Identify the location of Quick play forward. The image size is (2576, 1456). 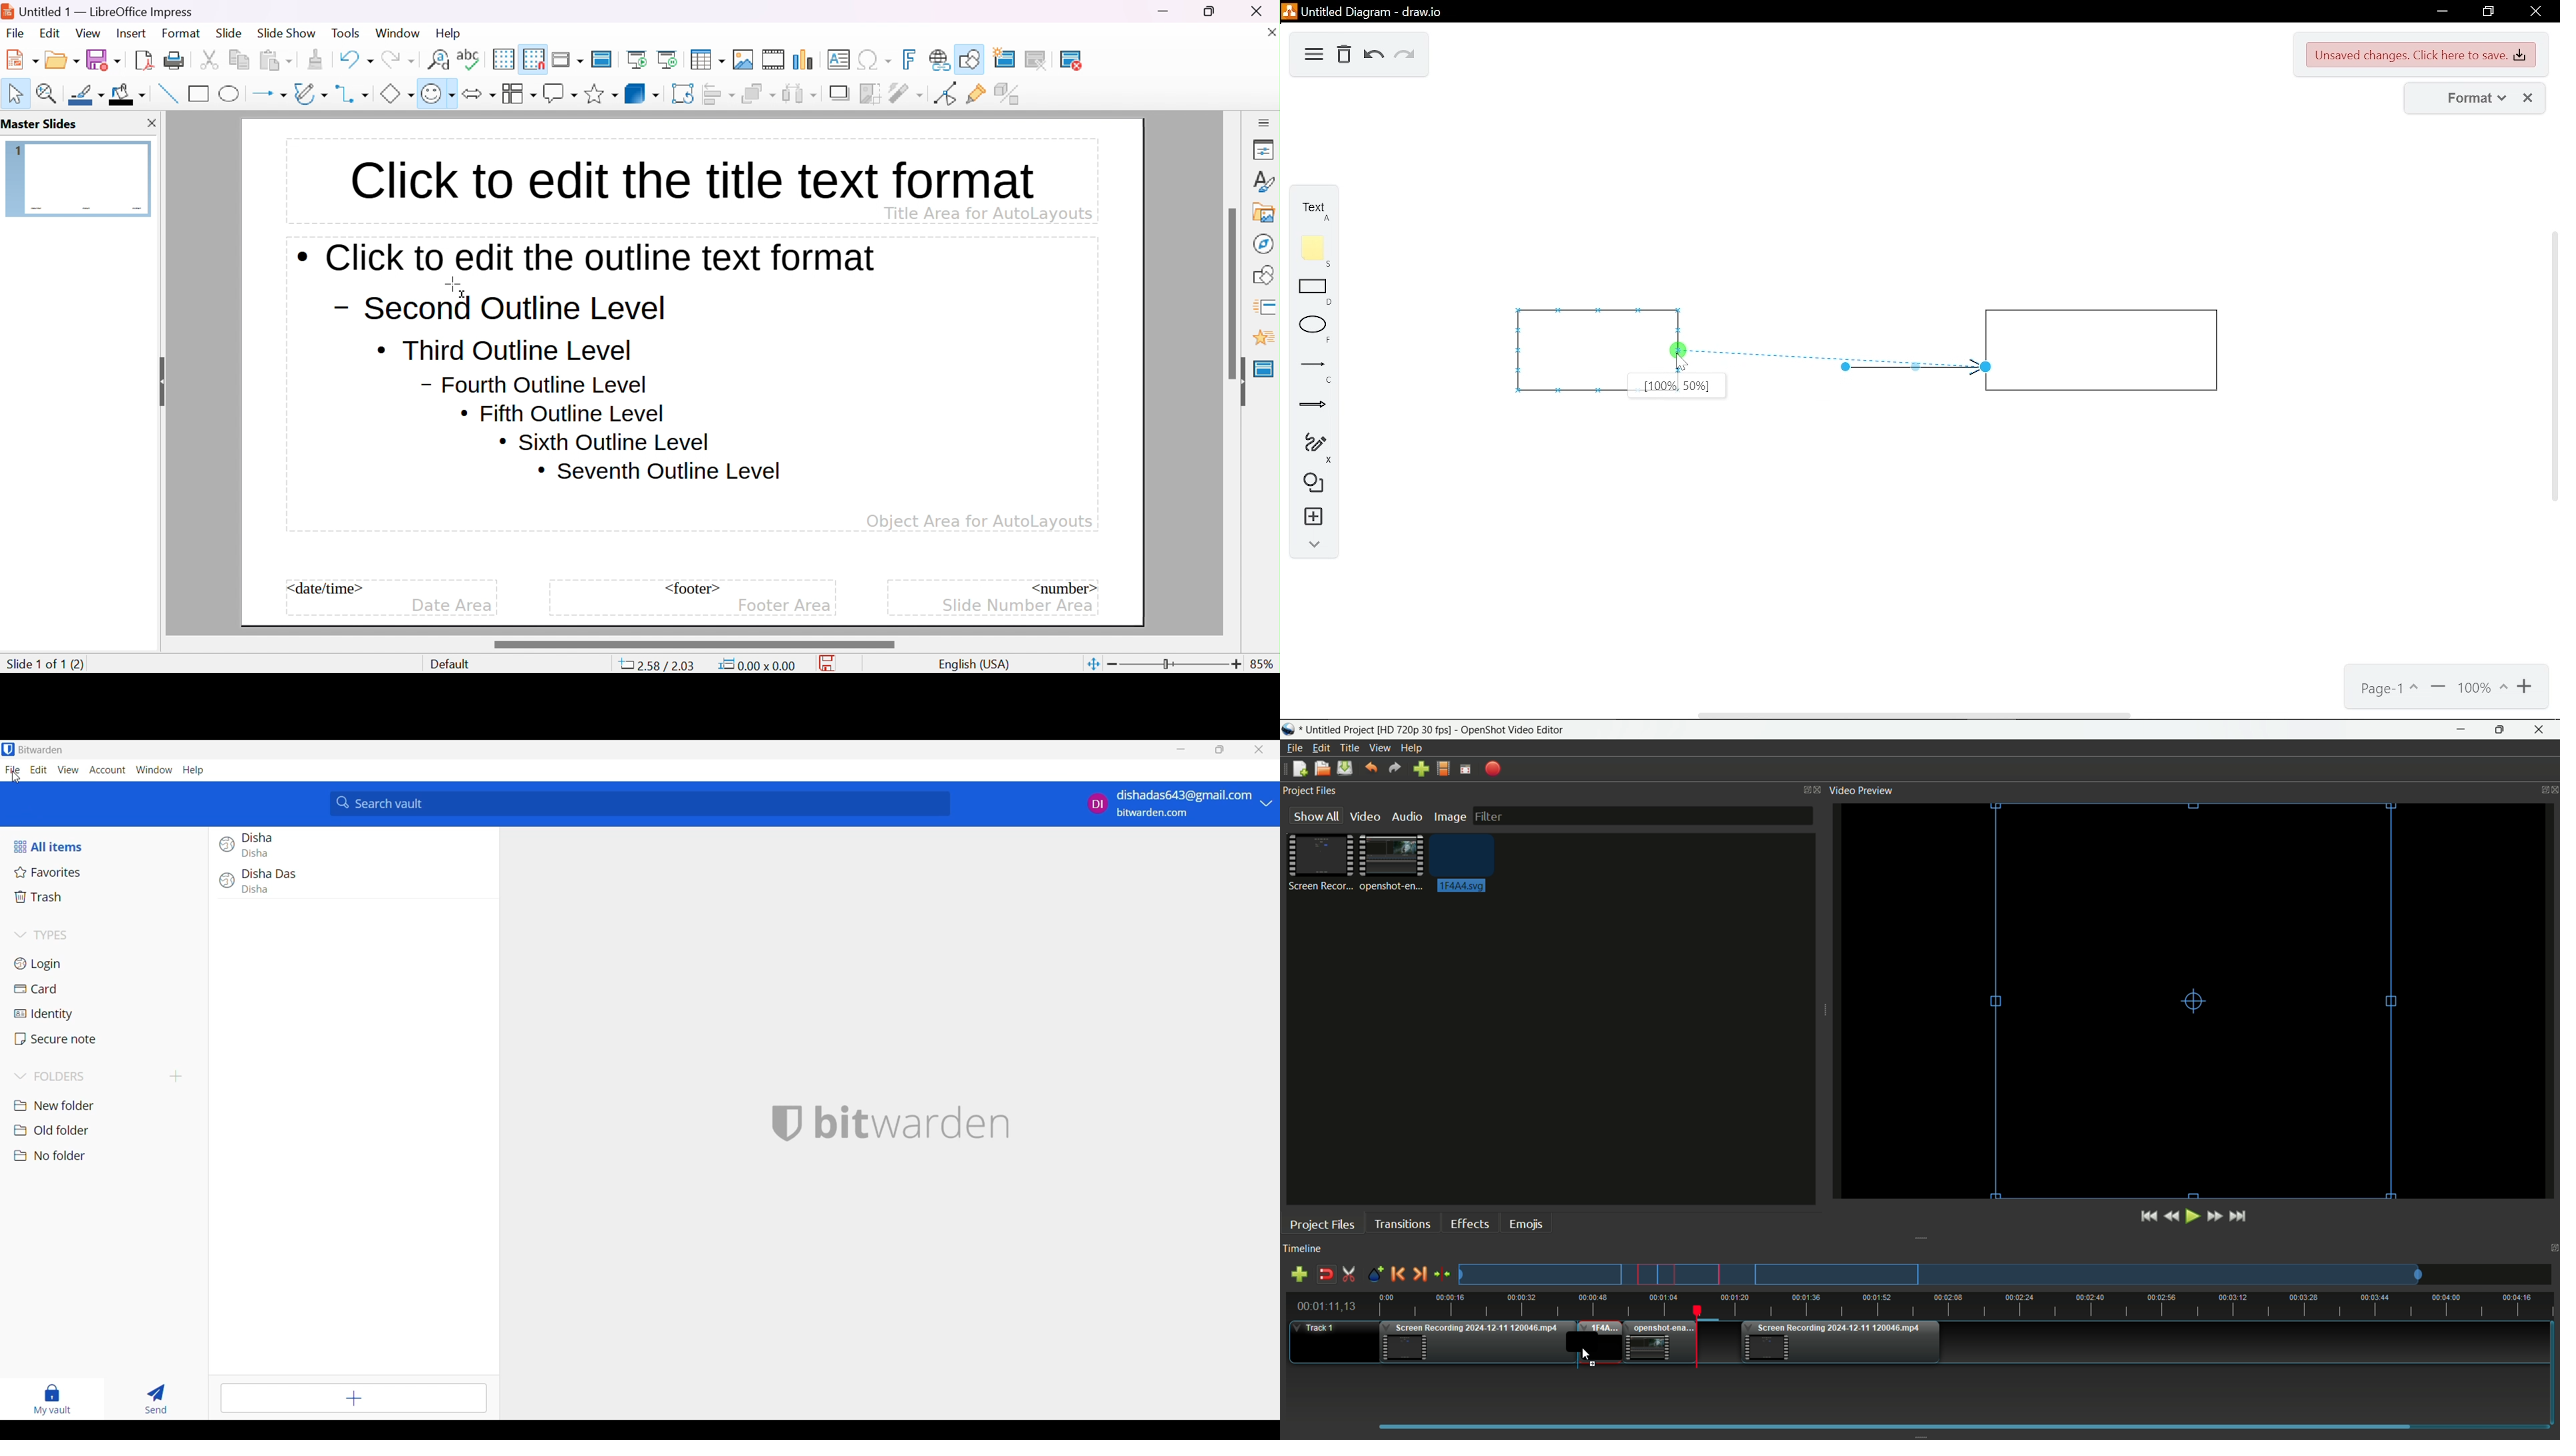
(2214, 1216).